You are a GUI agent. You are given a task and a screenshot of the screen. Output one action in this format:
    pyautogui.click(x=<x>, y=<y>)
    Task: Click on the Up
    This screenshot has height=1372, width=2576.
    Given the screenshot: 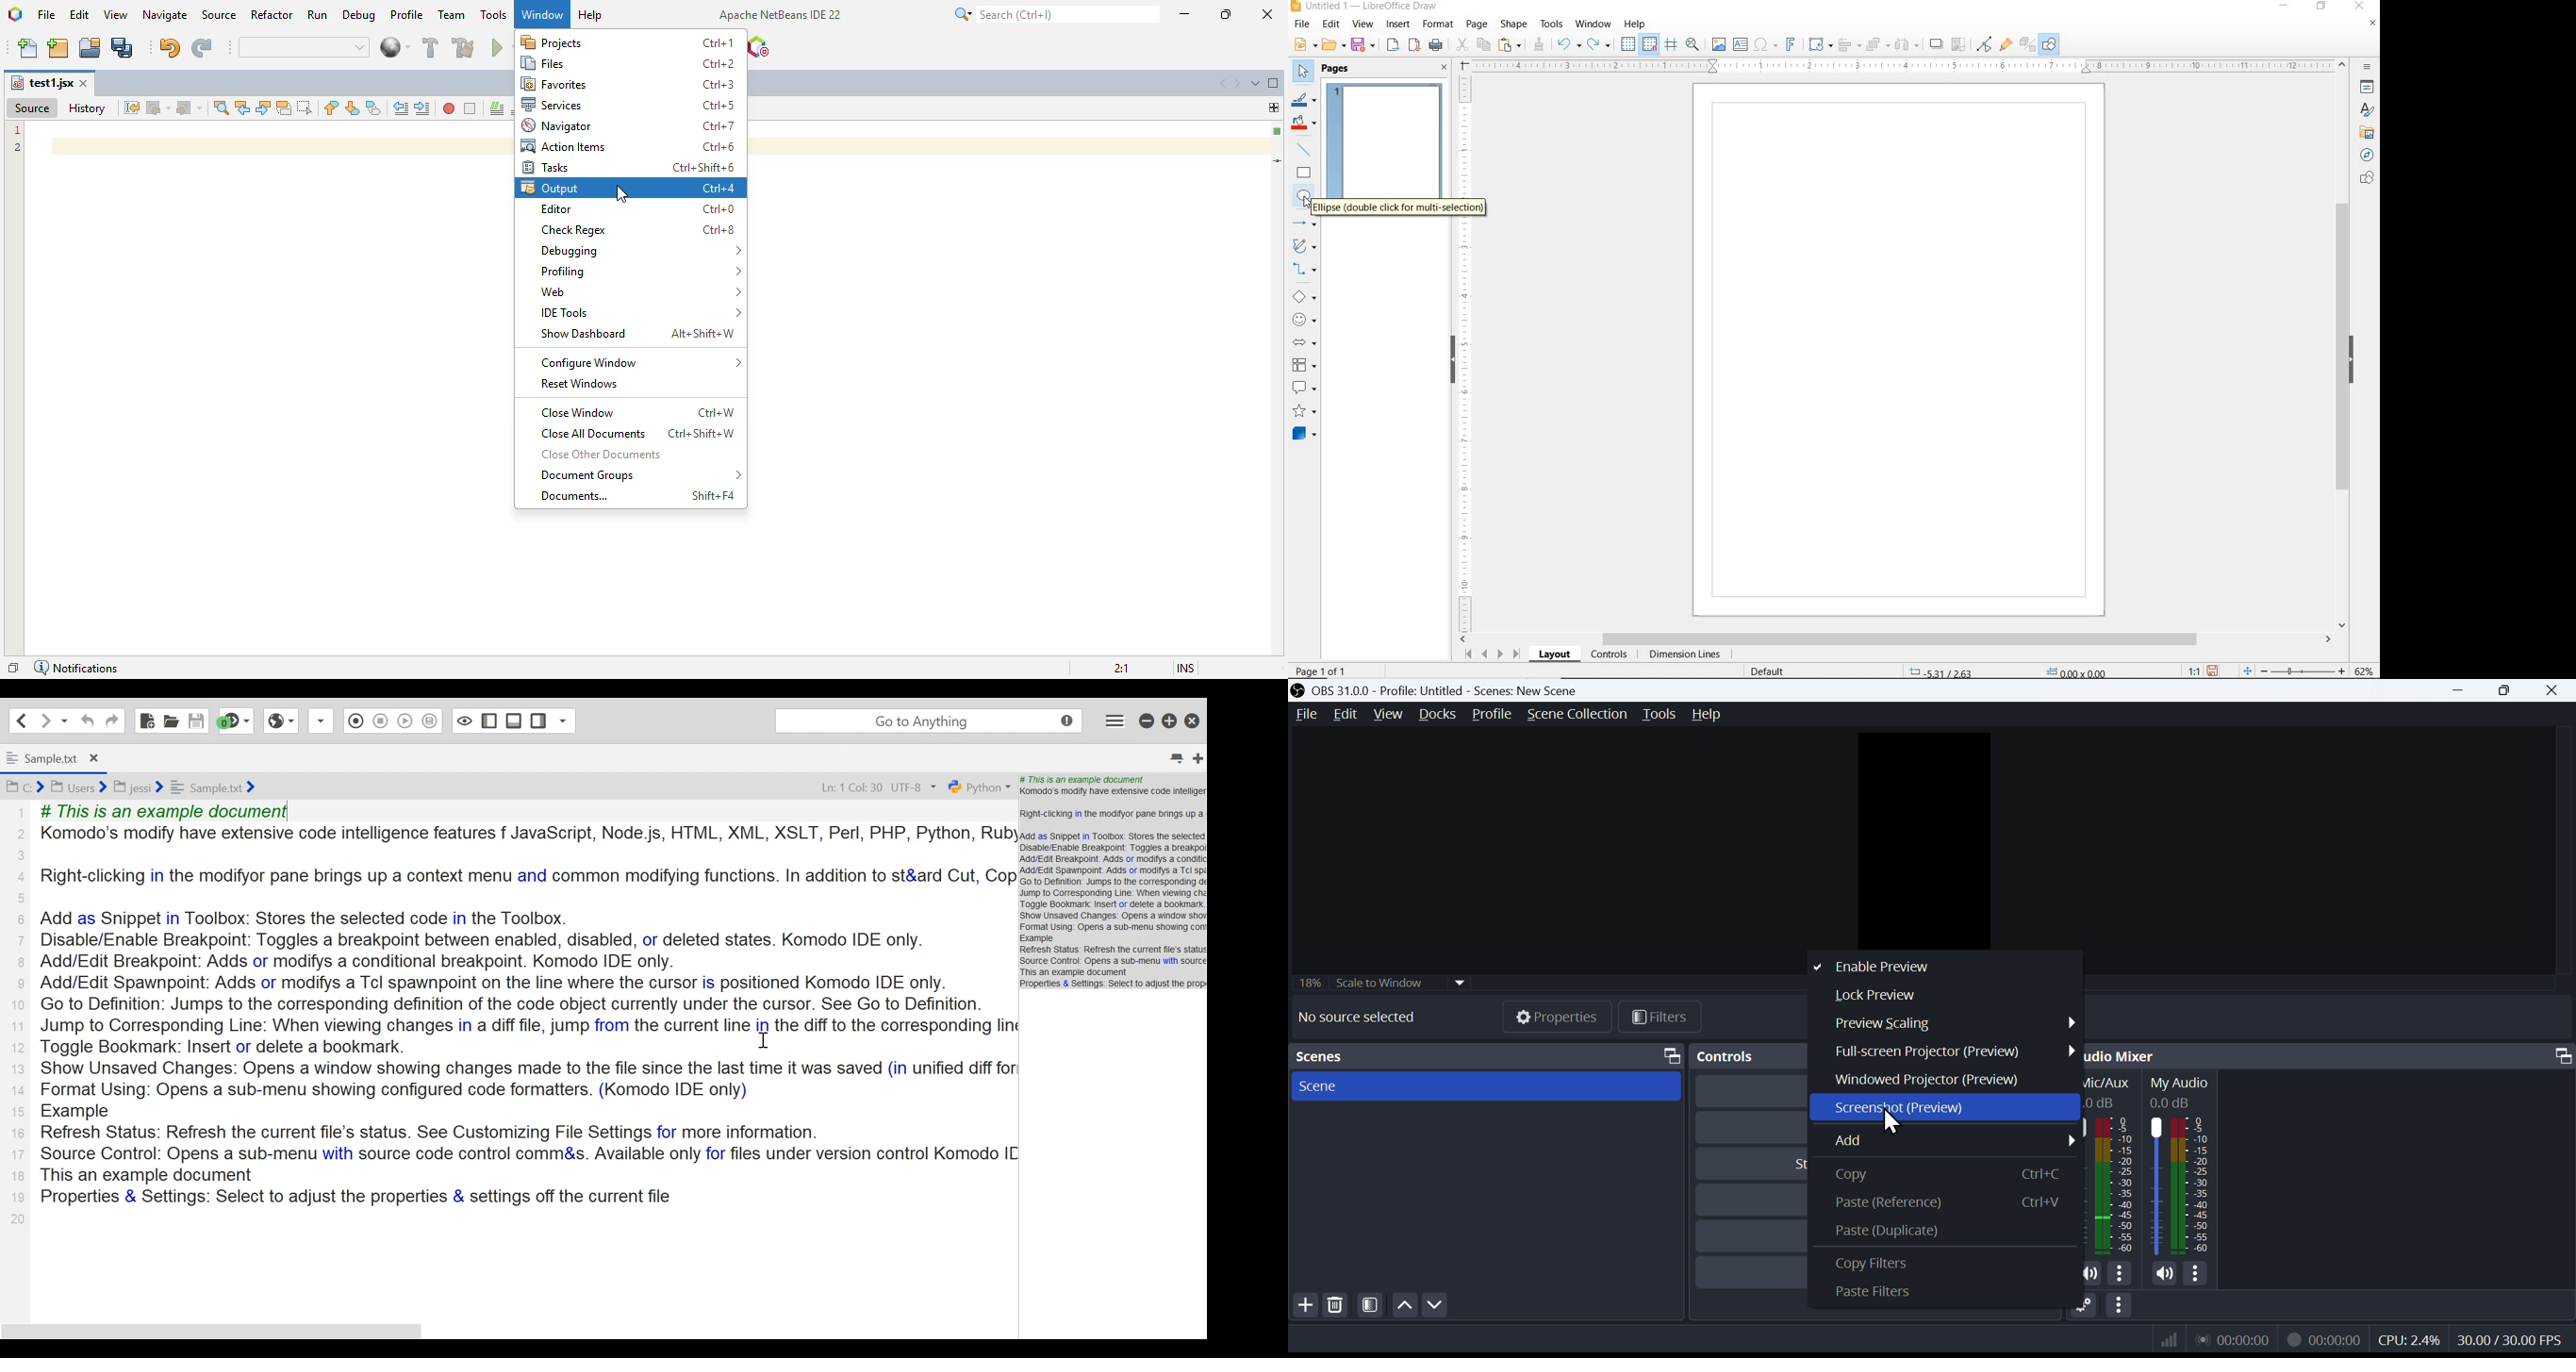 What is the action you would take?
    pyautogui.click(x=1403, y=1303)
    